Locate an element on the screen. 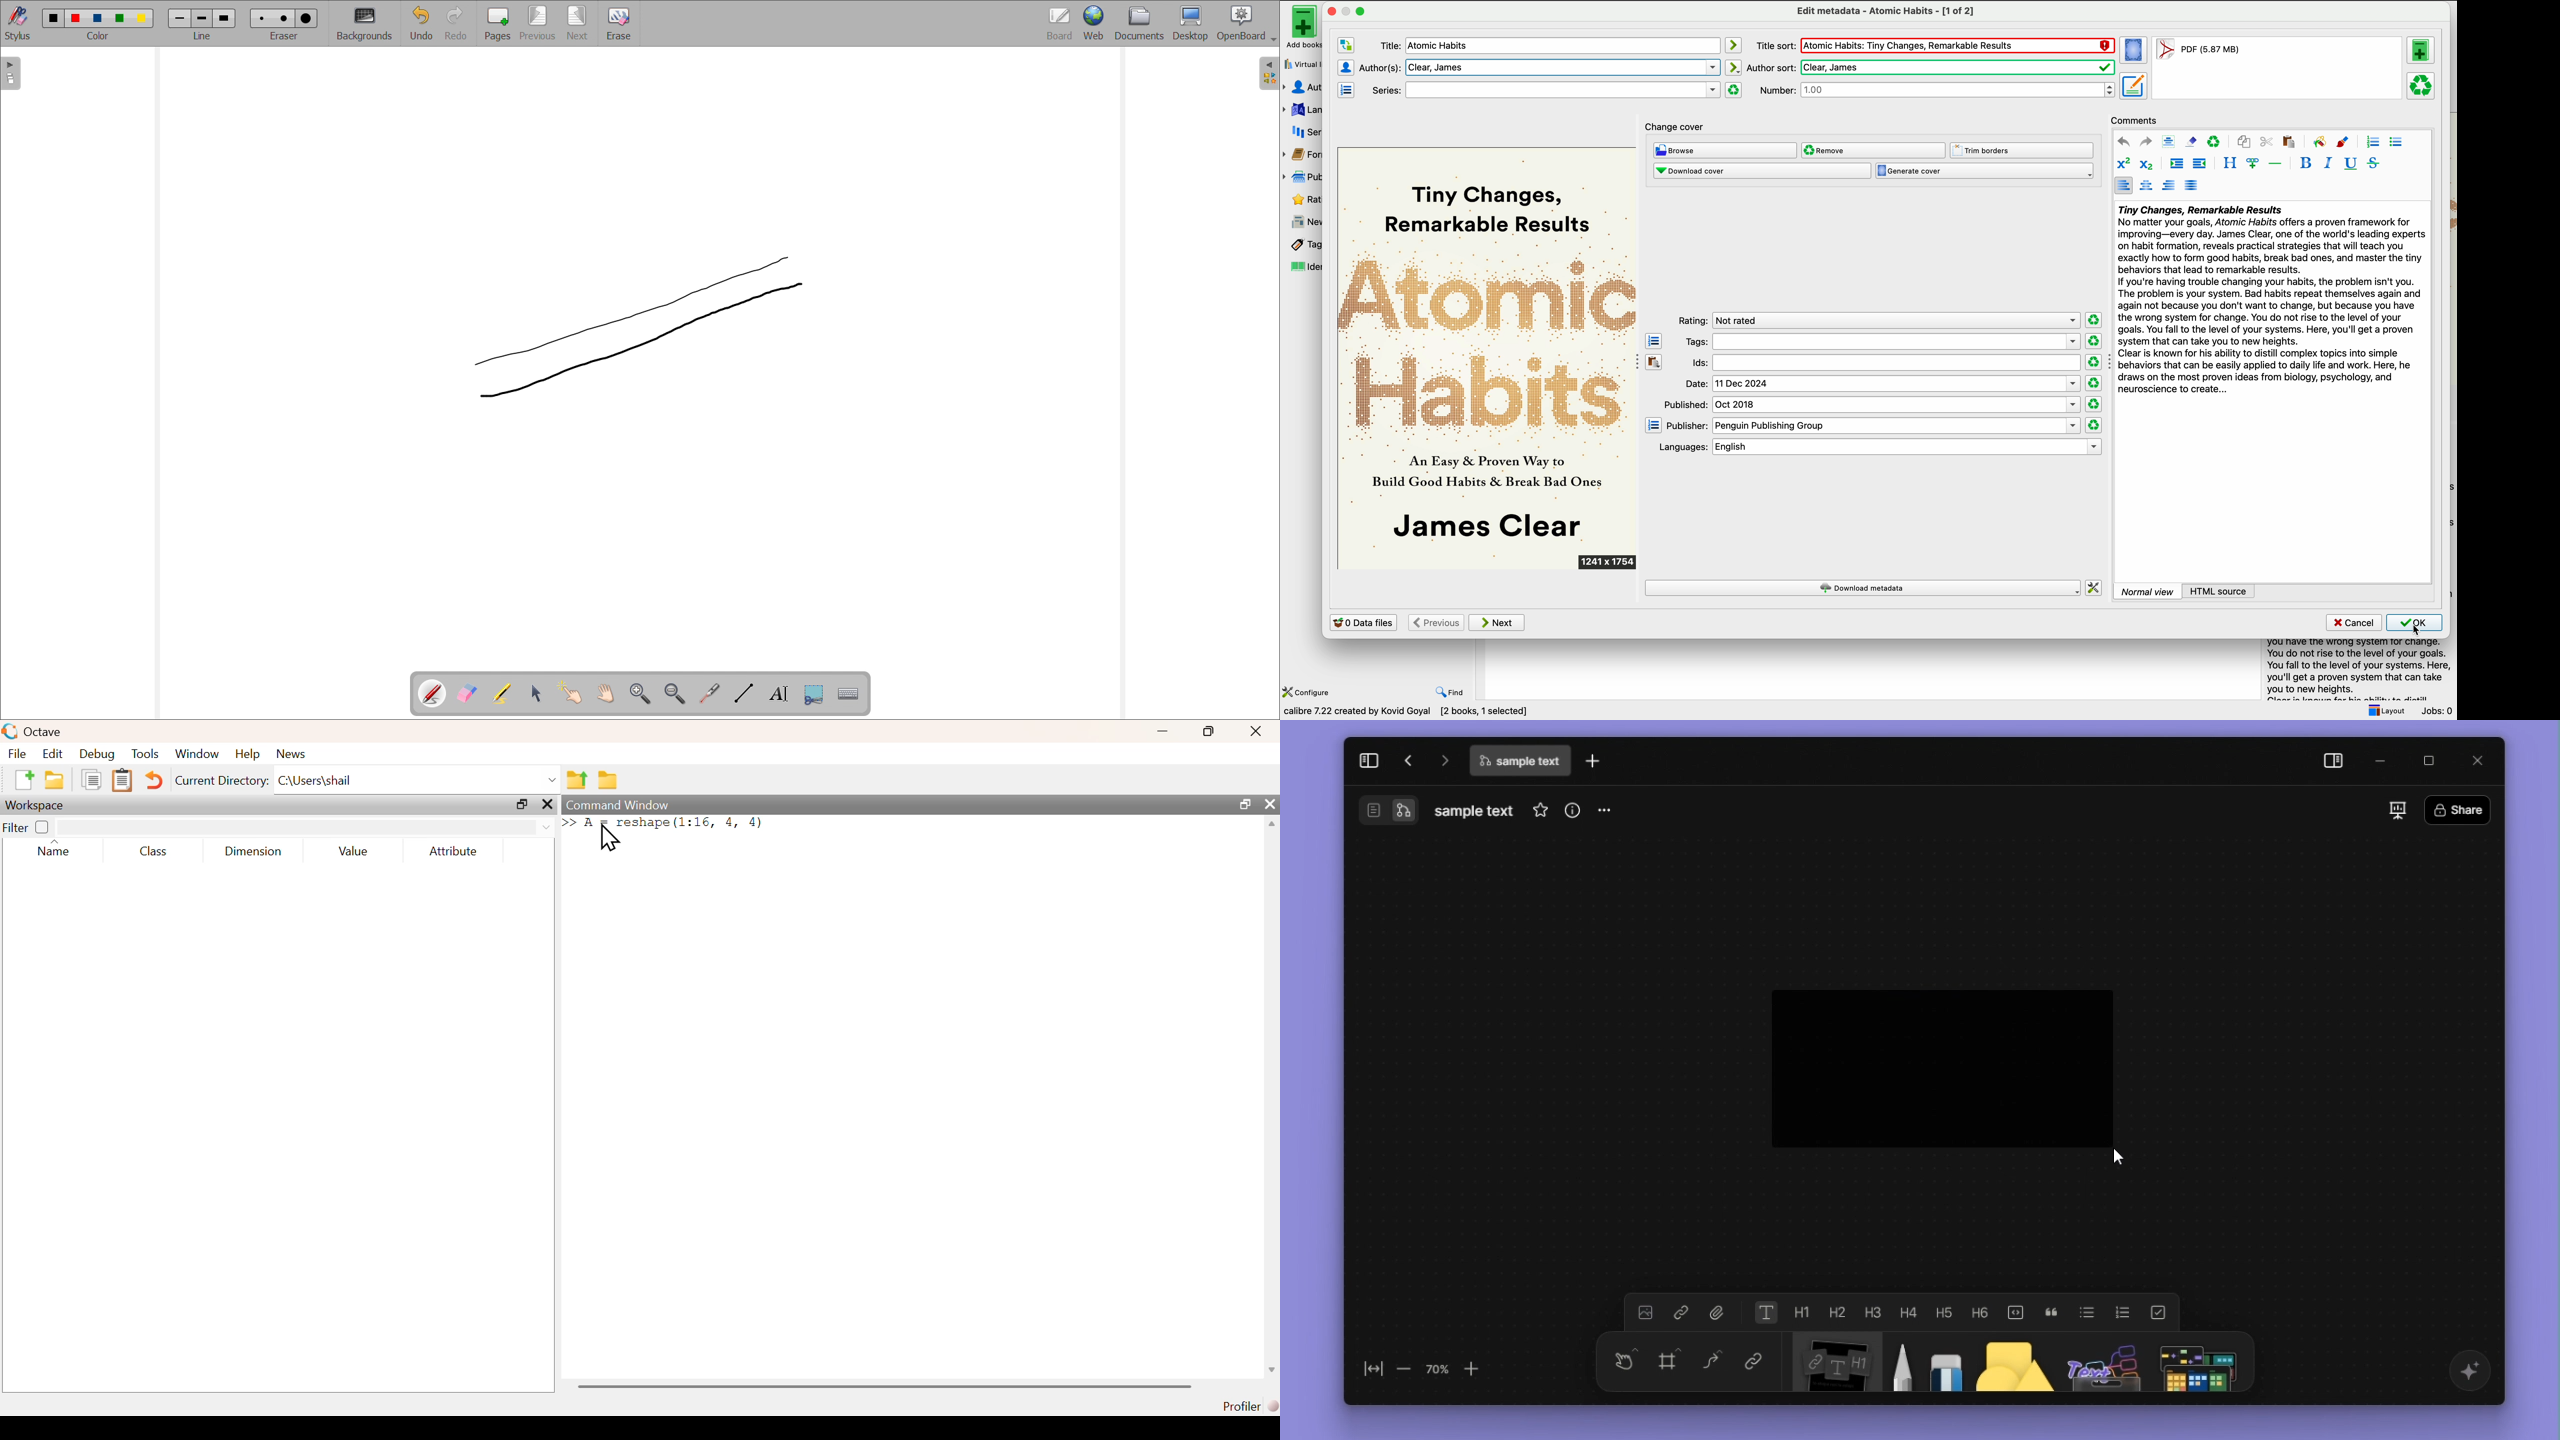 The image size is (2576, 1456). 0 data files is located at coordinates (1363, 622).